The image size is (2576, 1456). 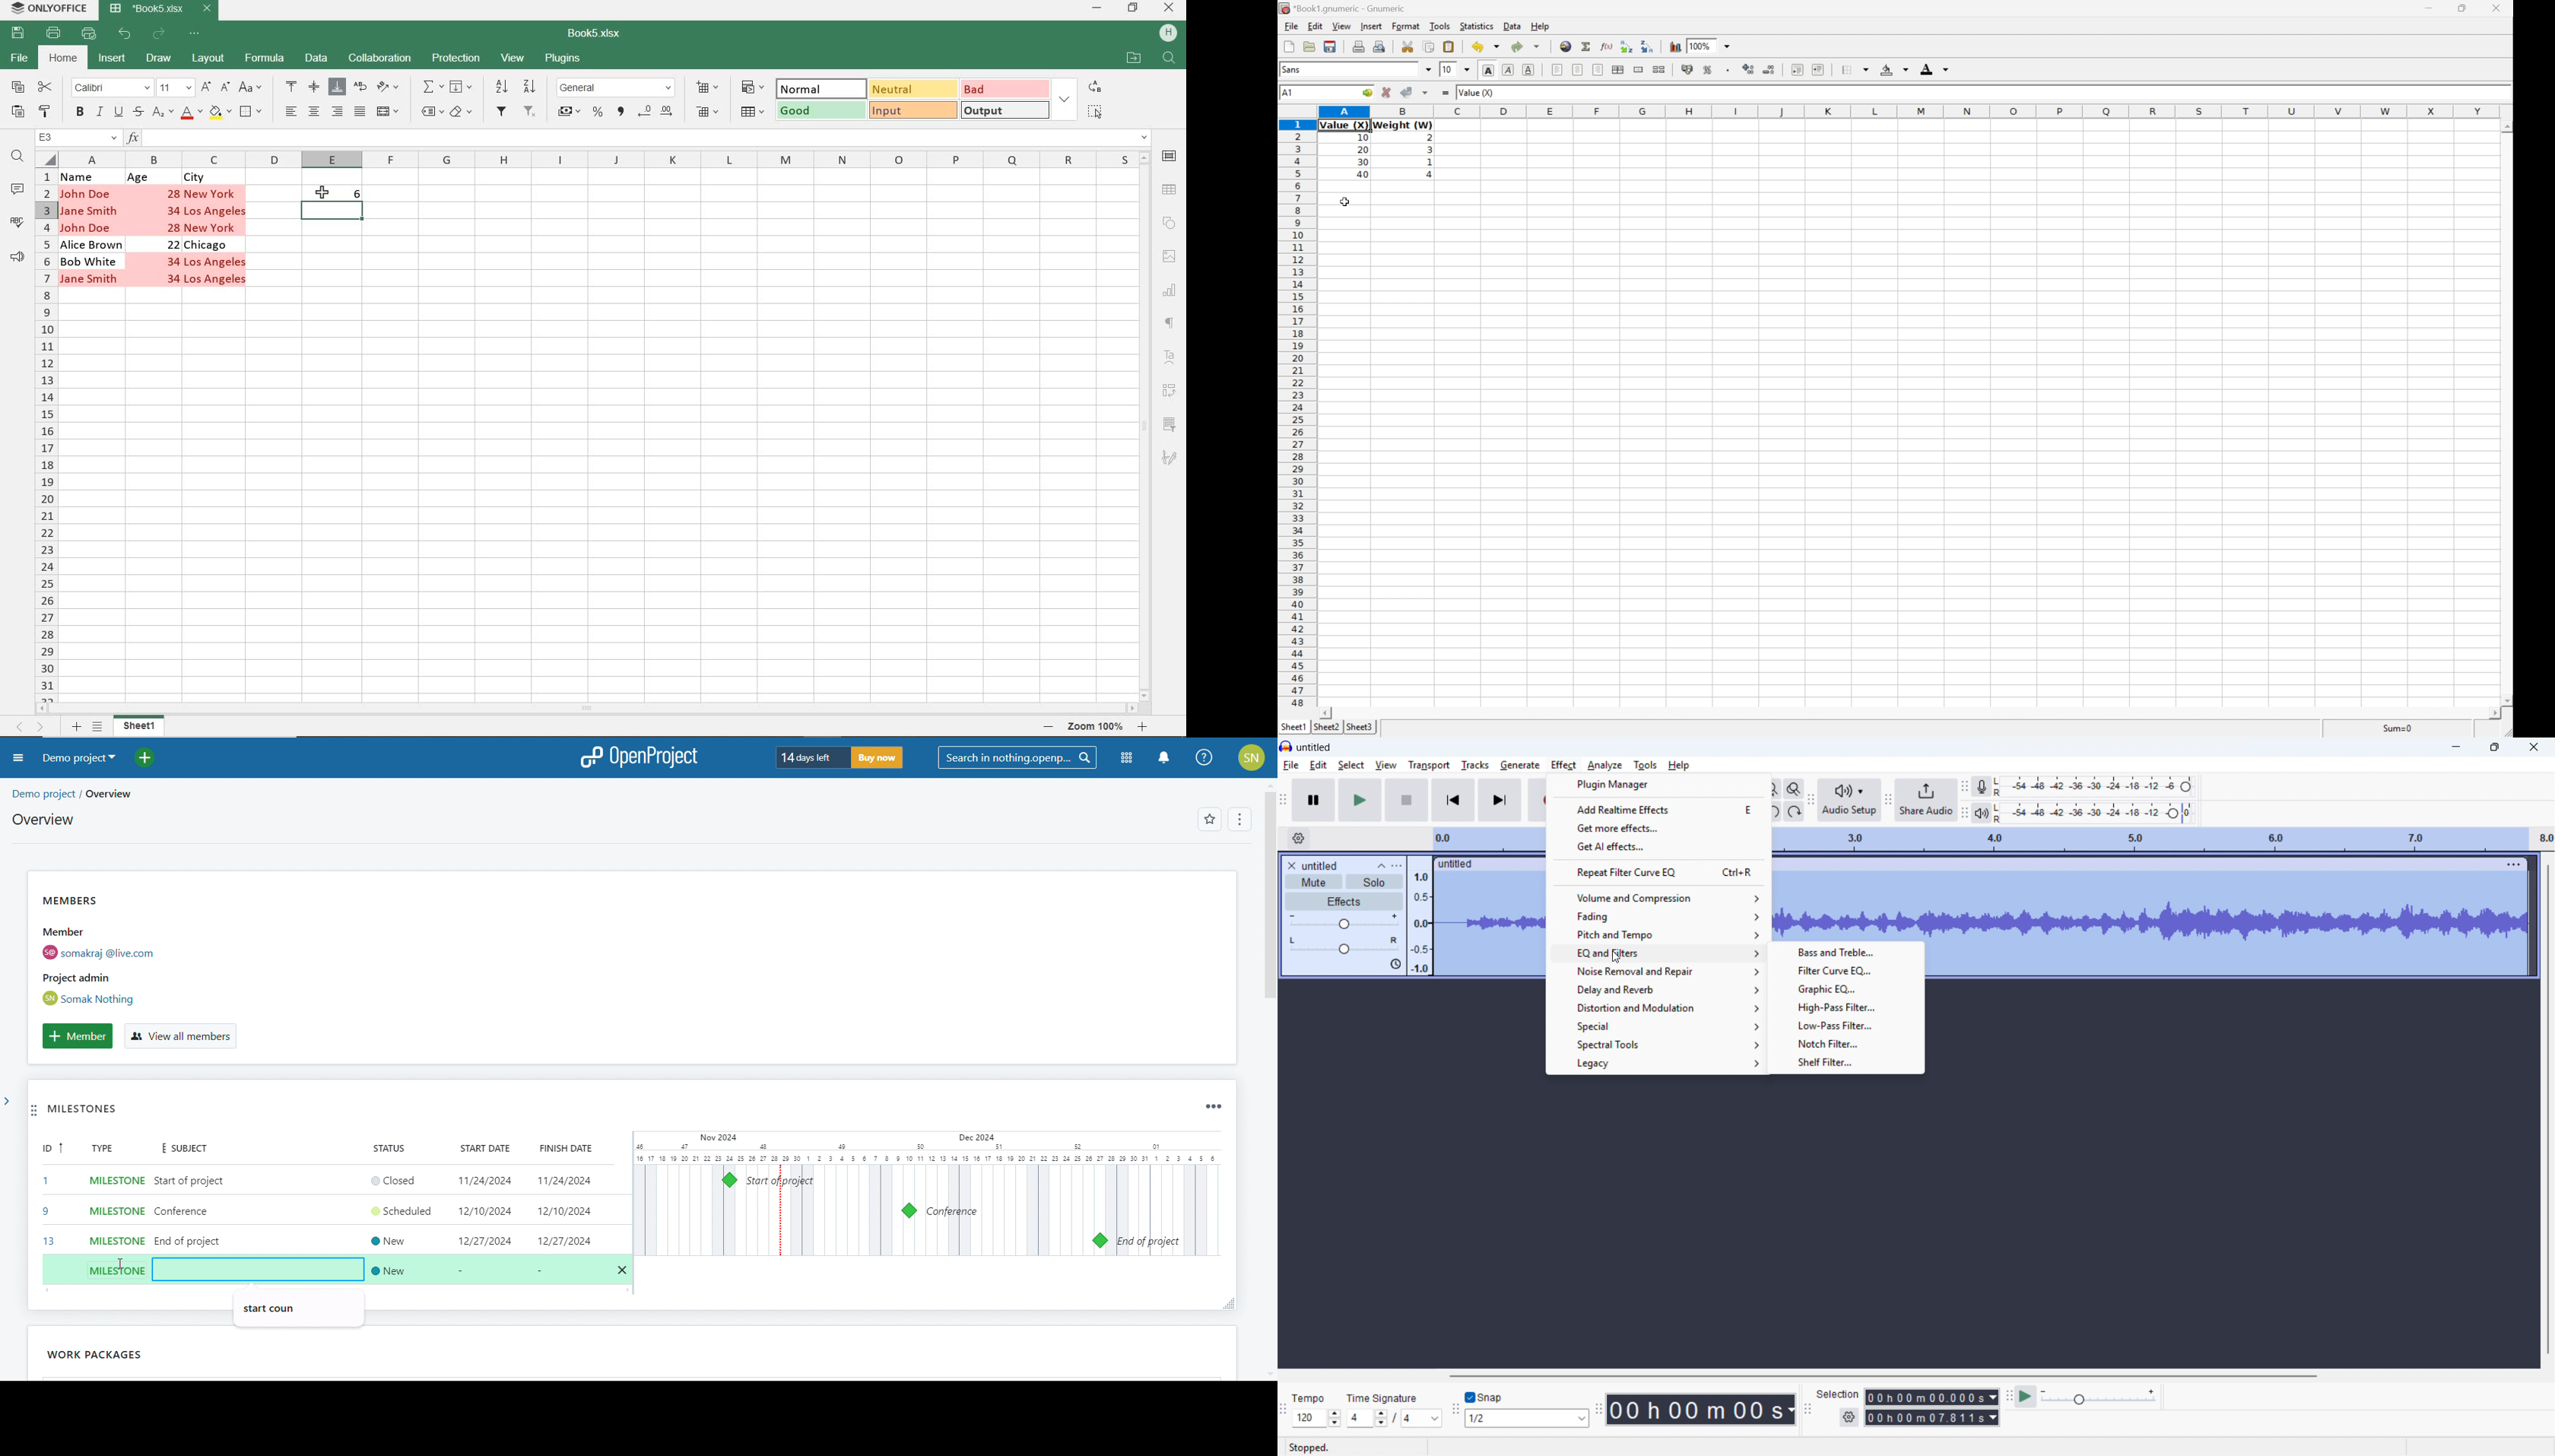 What do you see at coordinates (45, 112) in the screenshot?
I see `COPY STYLE` at bounding box center [45, 112].